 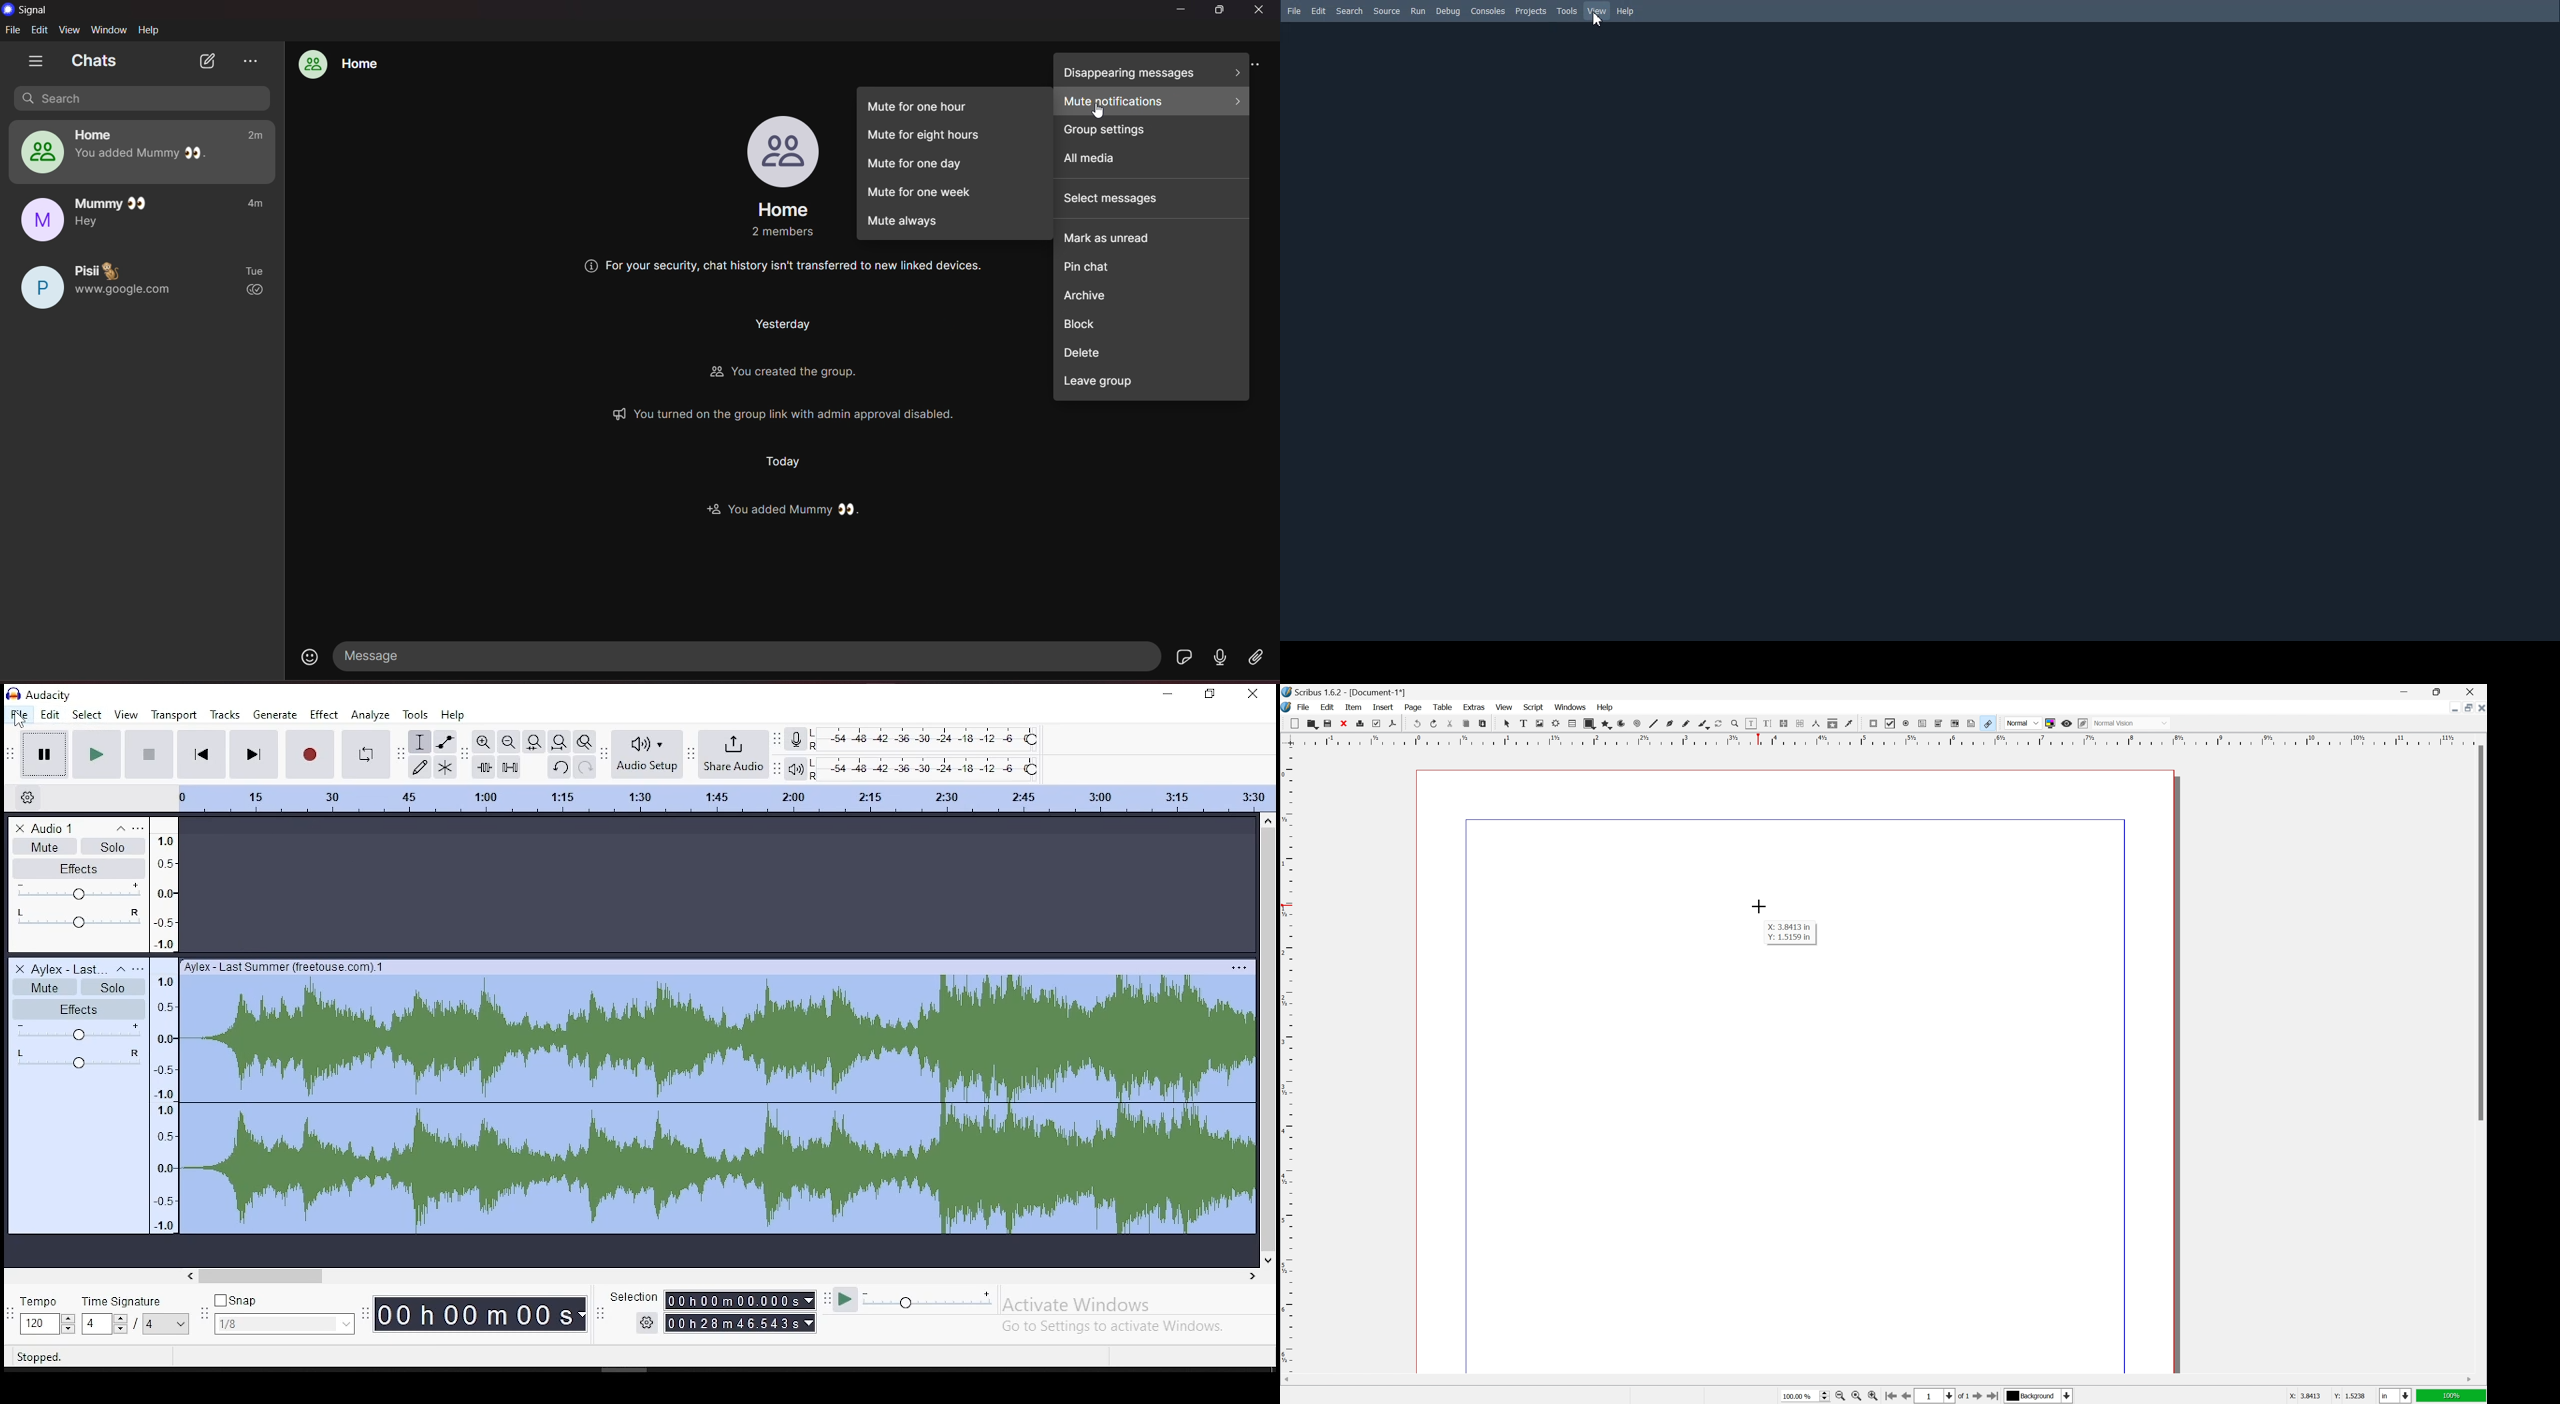 I want to click on scroll bar, so click(x=2480, y=932).